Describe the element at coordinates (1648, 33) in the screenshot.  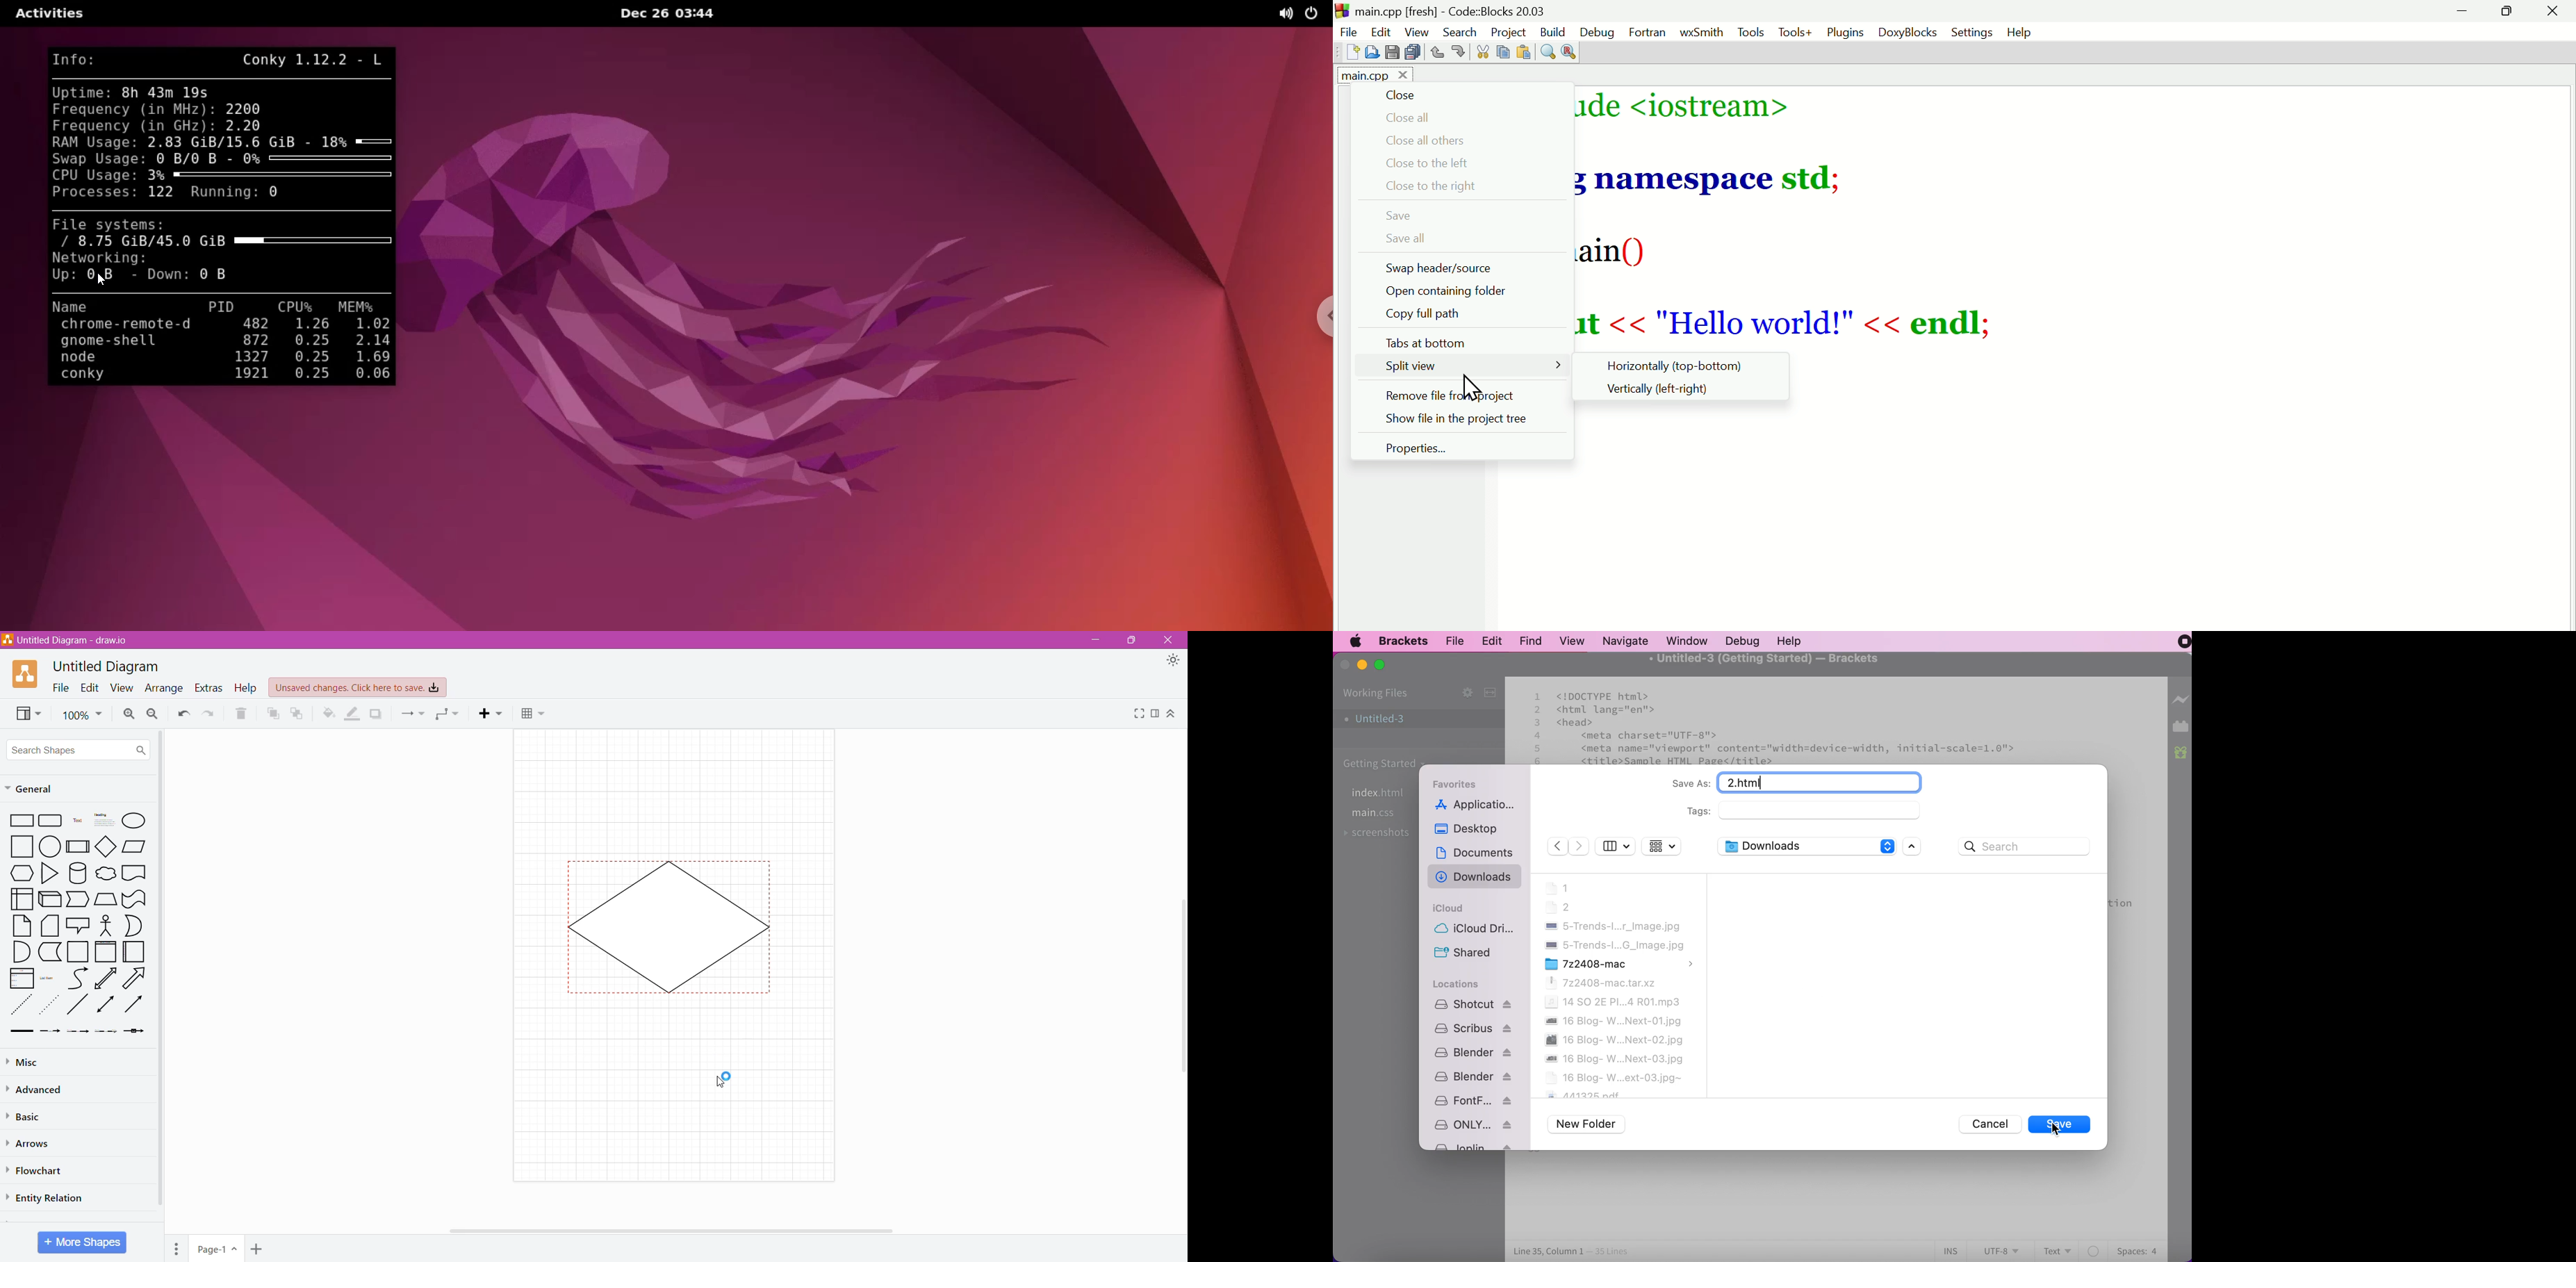
I see `fortran` at that location.